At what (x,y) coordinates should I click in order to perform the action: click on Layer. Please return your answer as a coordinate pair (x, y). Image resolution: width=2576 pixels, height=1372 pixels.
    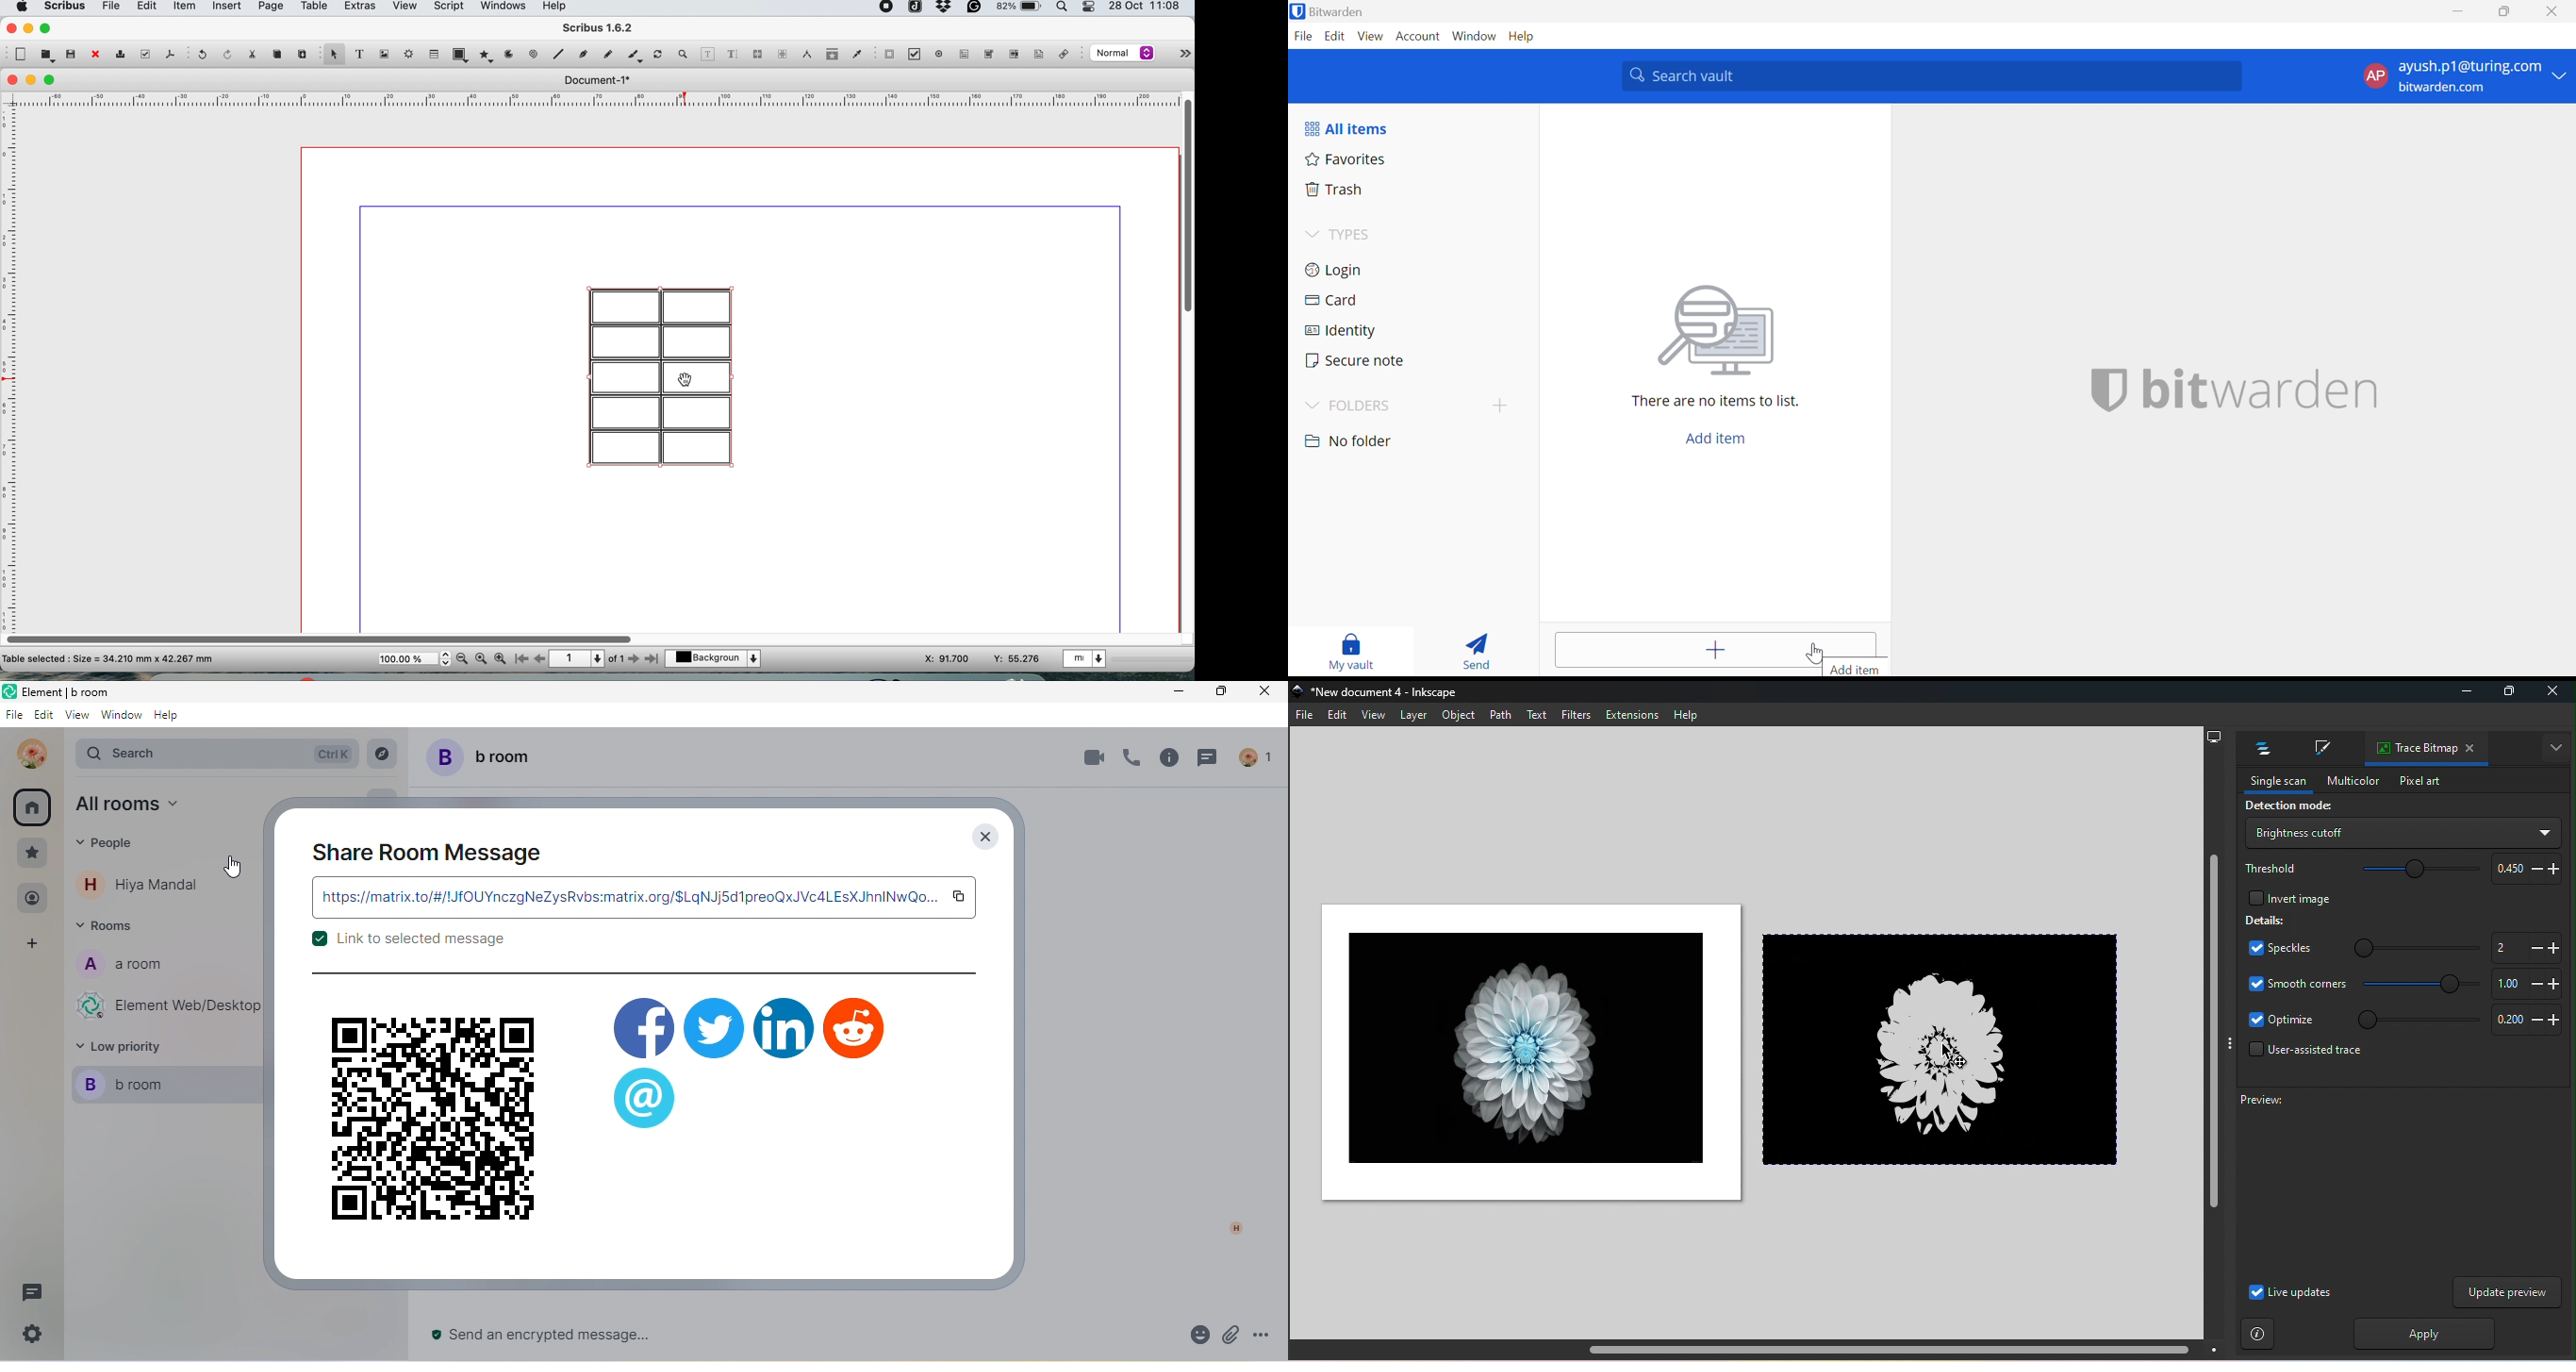
    Looking at the image, I should click on (1412, 715).